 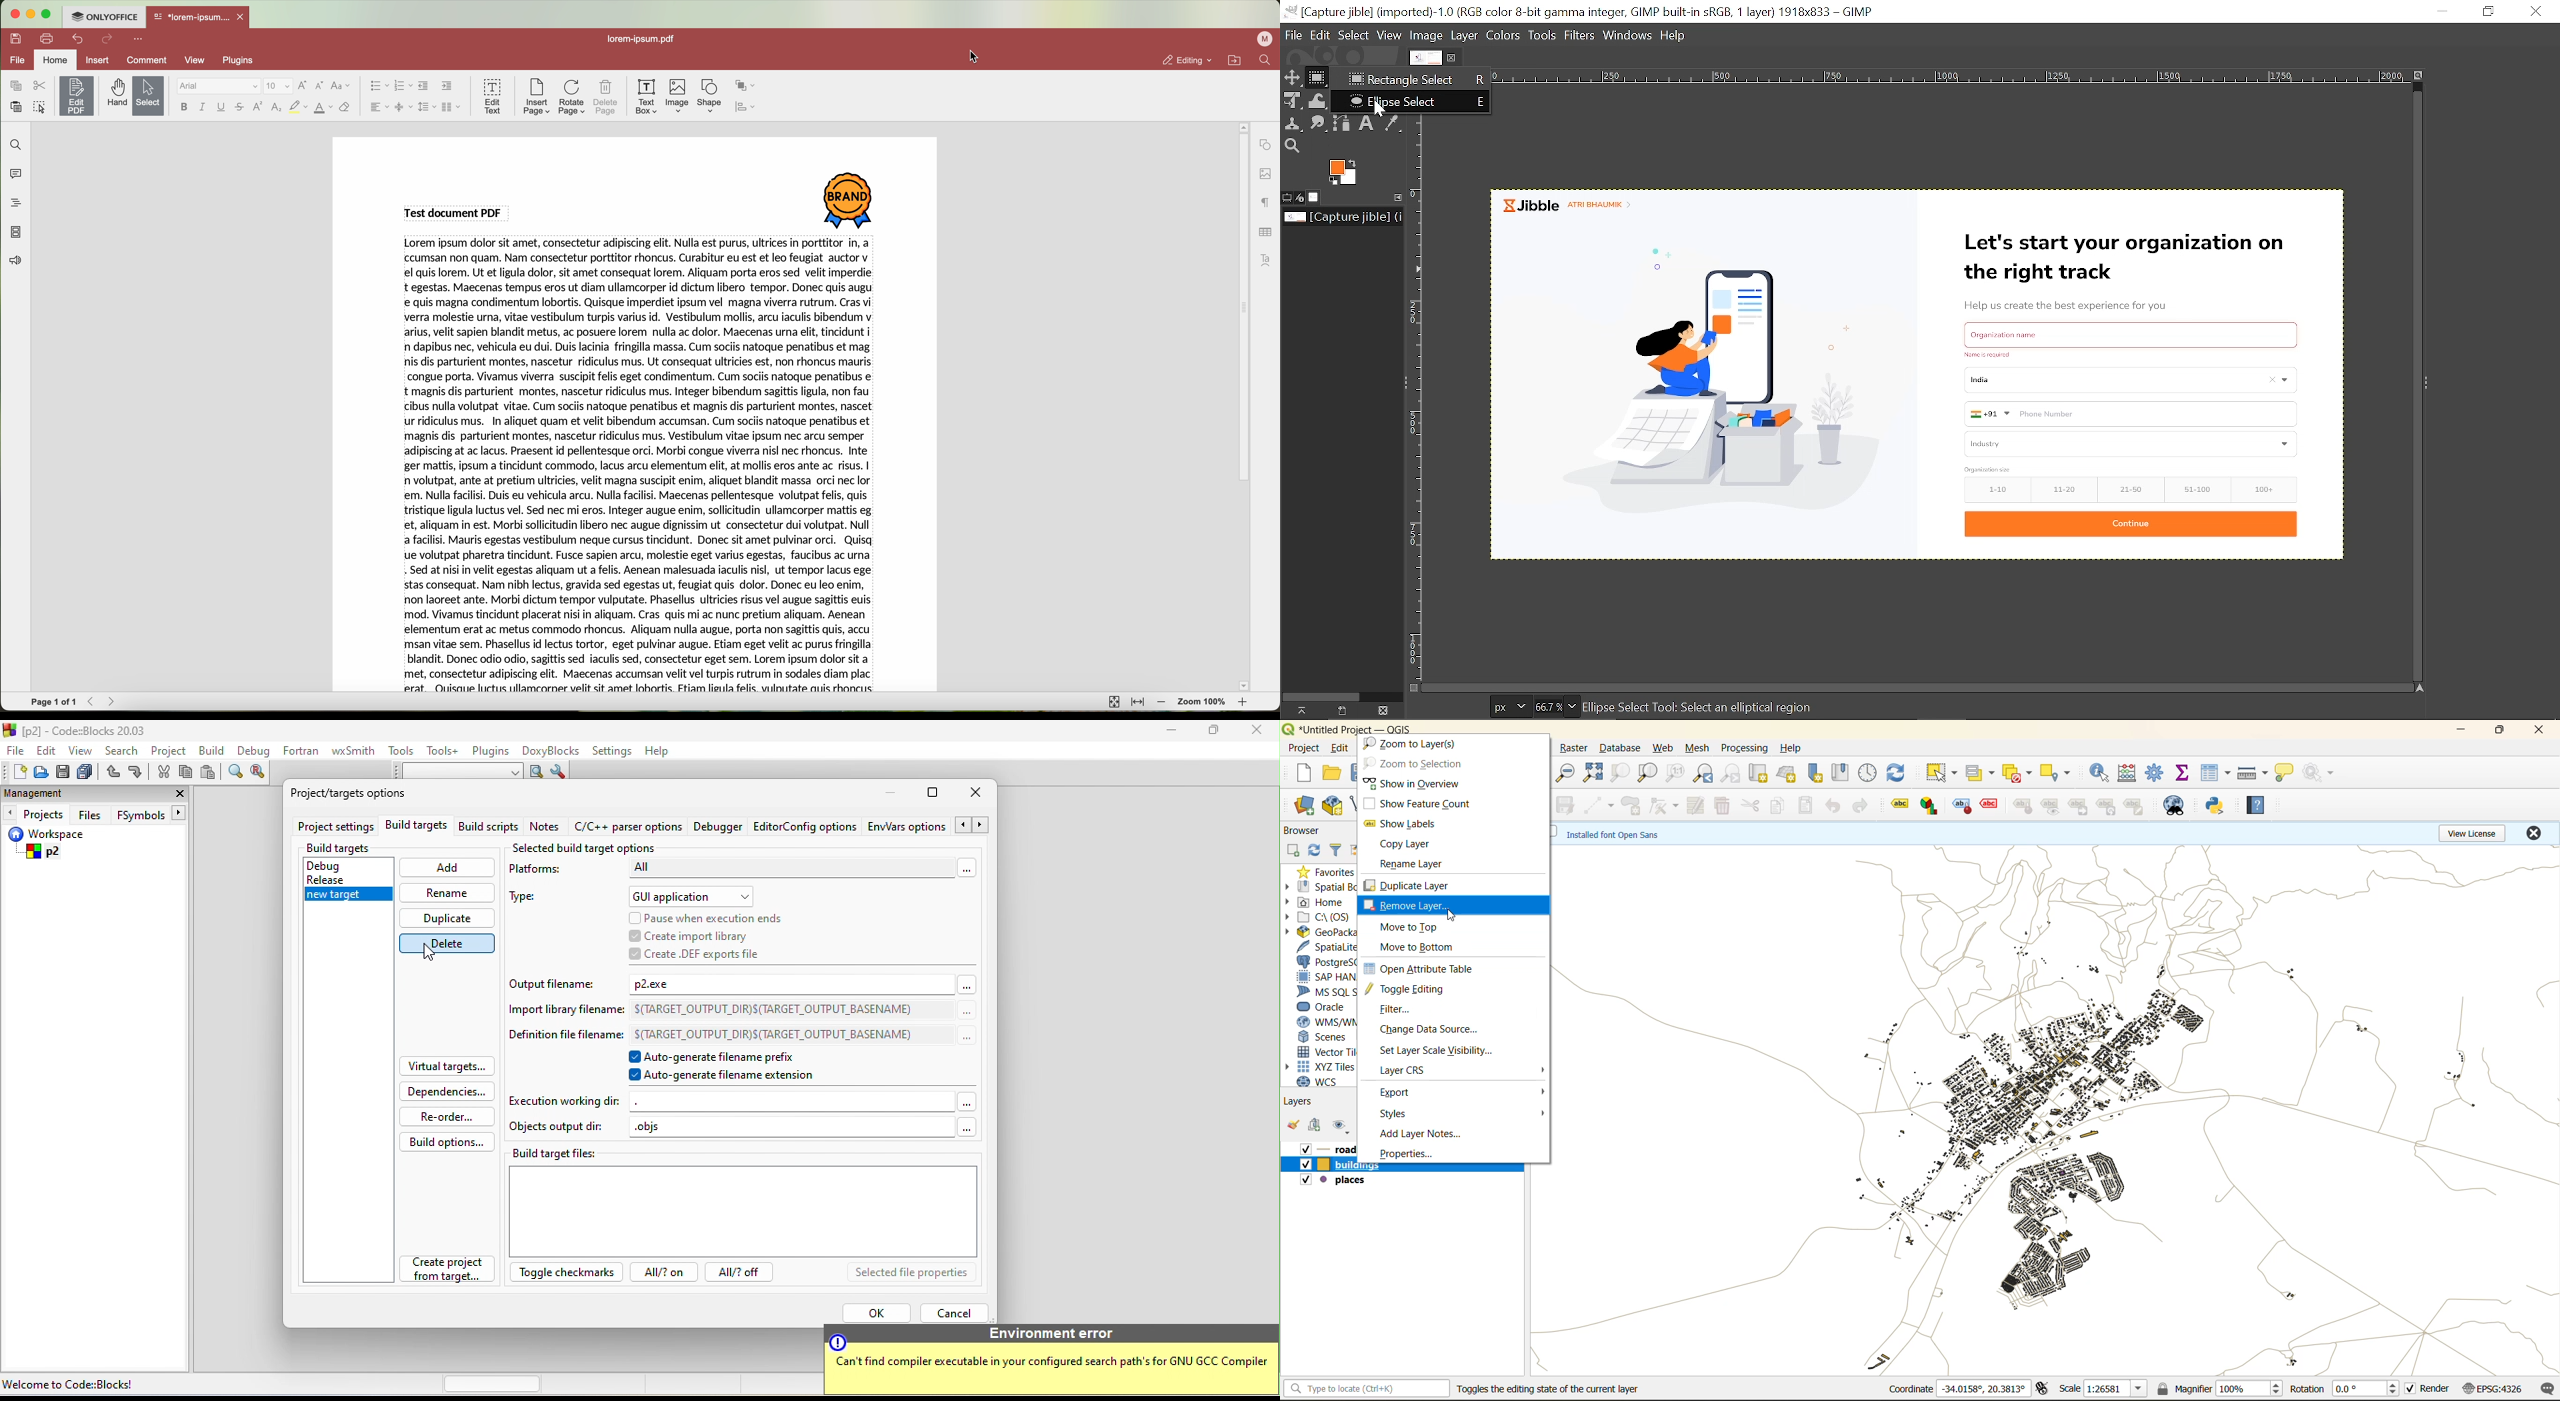 What do you see at coordinates (1176, 734) in the screenshot?
I see `minimize` at bounding box center [1176, 734].